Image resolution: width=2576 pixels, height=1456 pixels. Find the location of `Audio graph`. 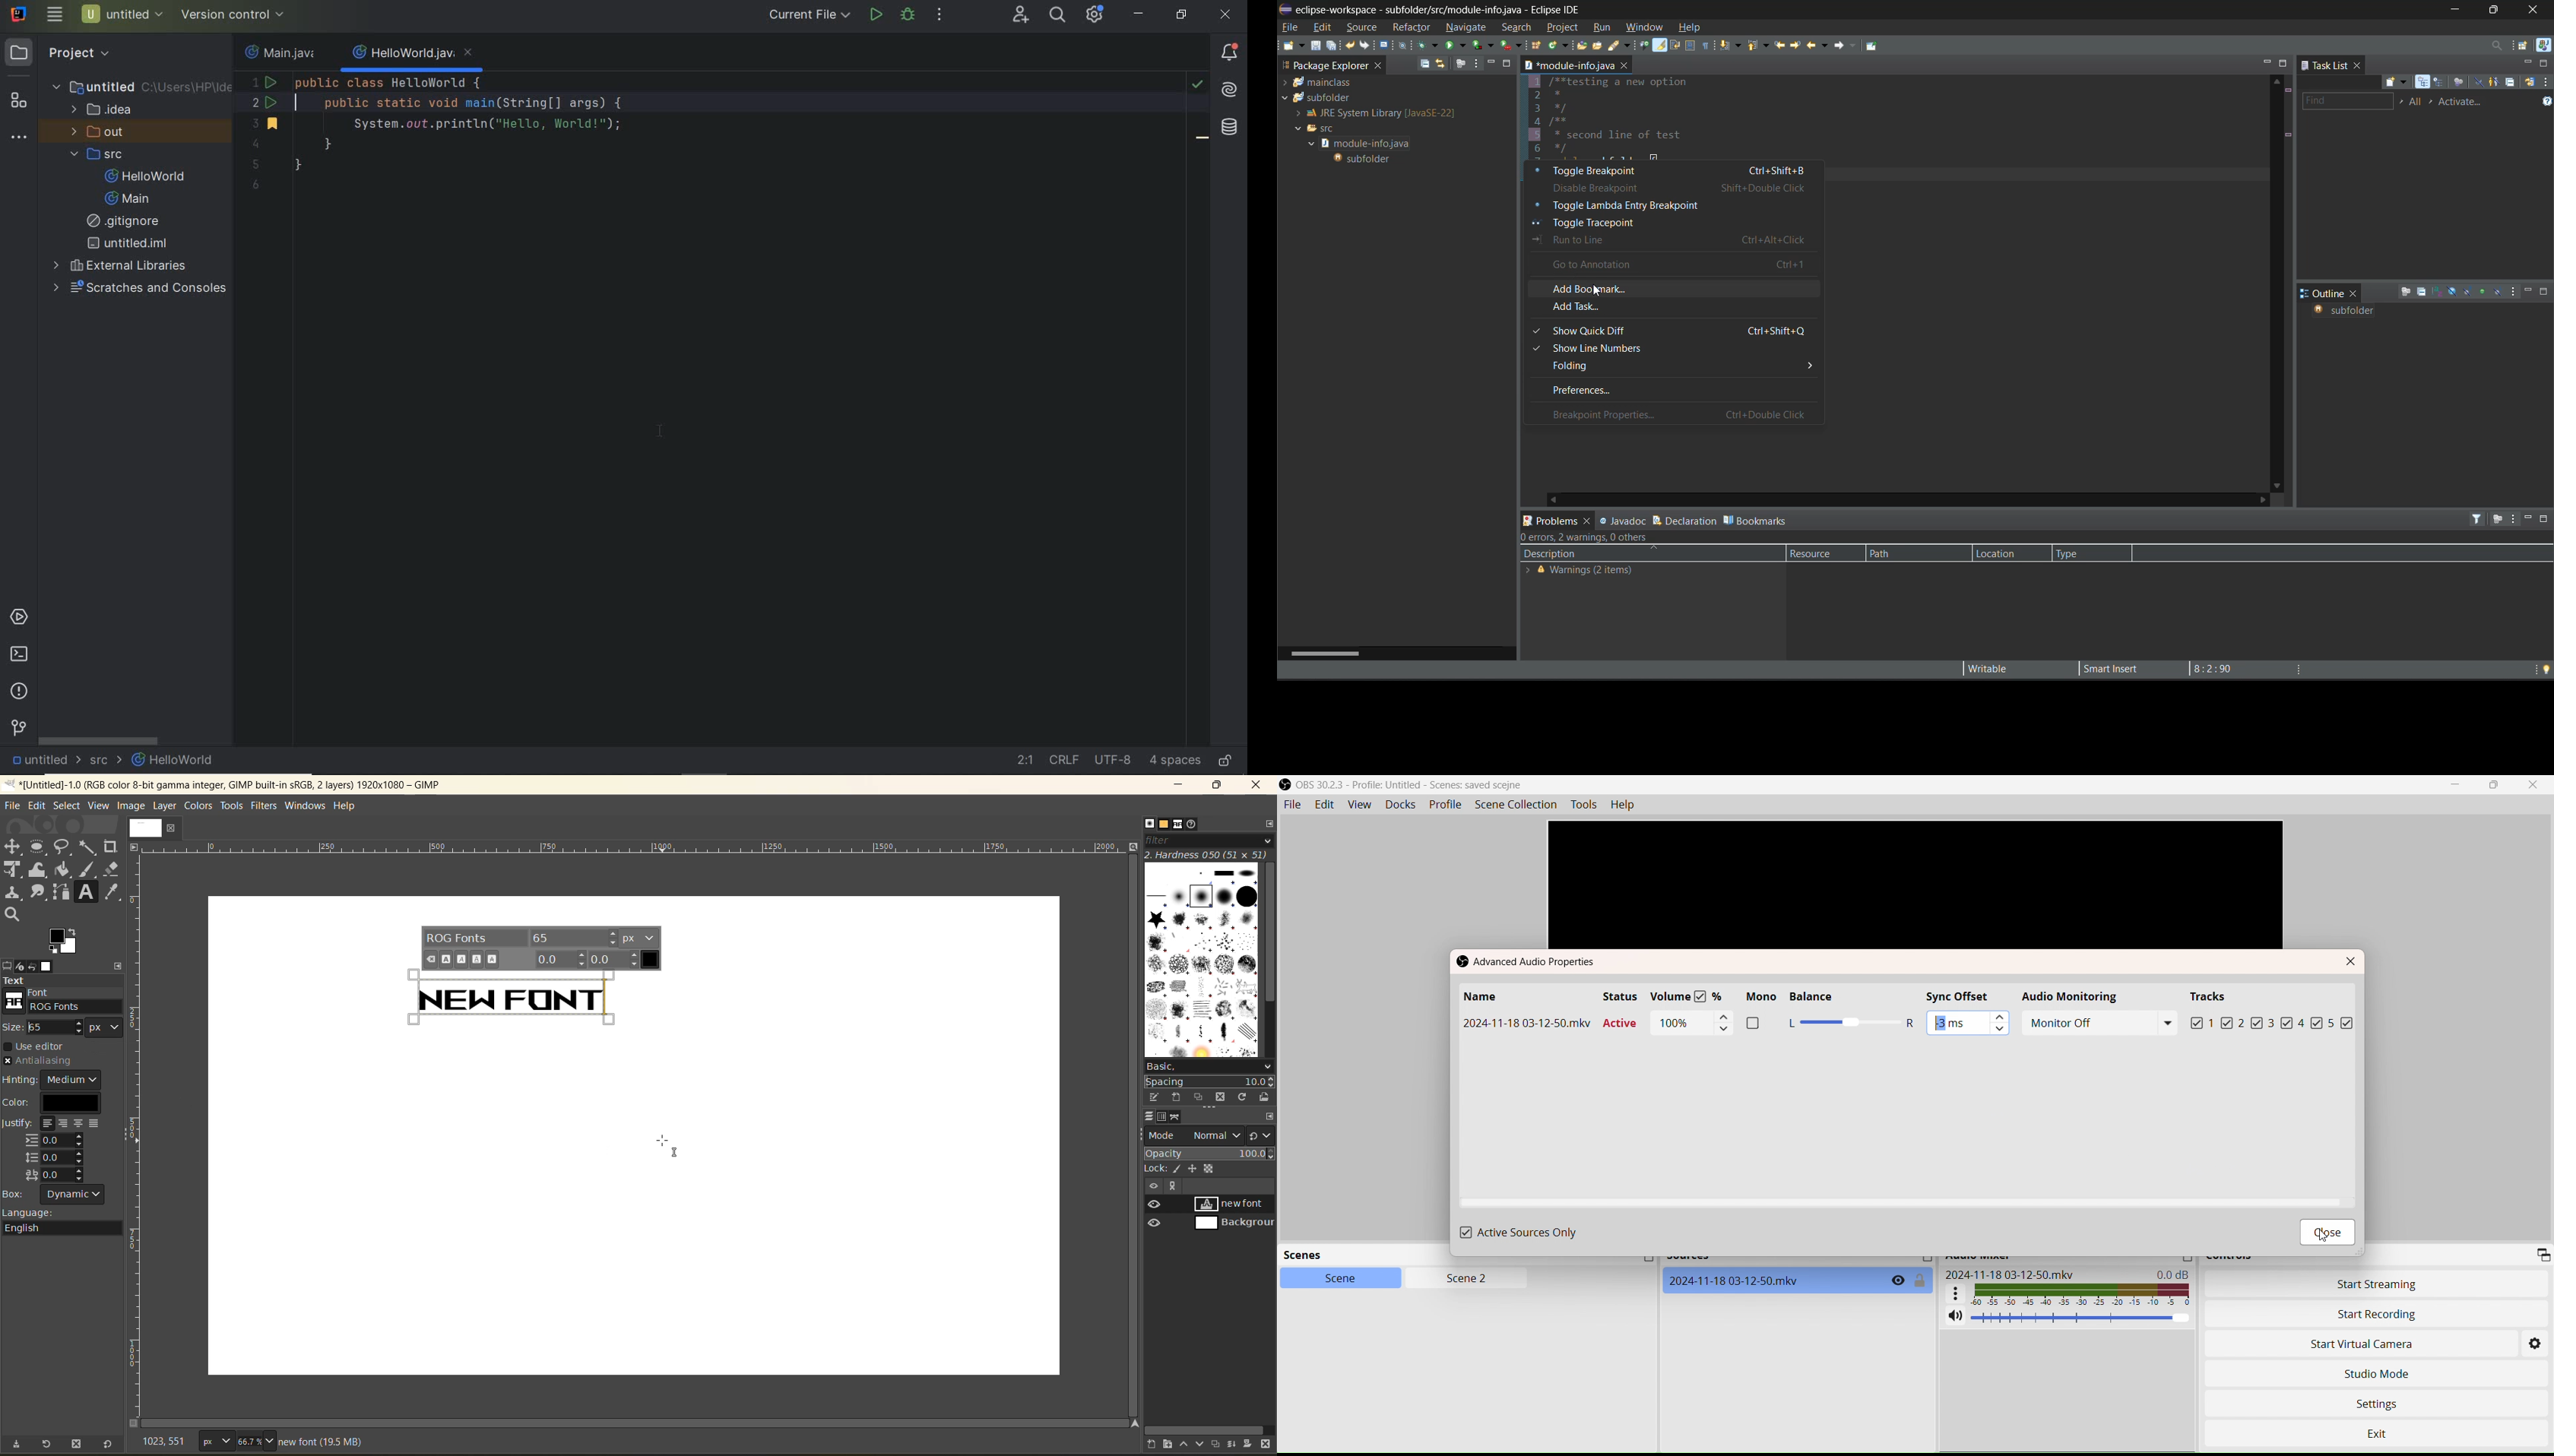

Audio graph is located at coordinates (2069, 1294).